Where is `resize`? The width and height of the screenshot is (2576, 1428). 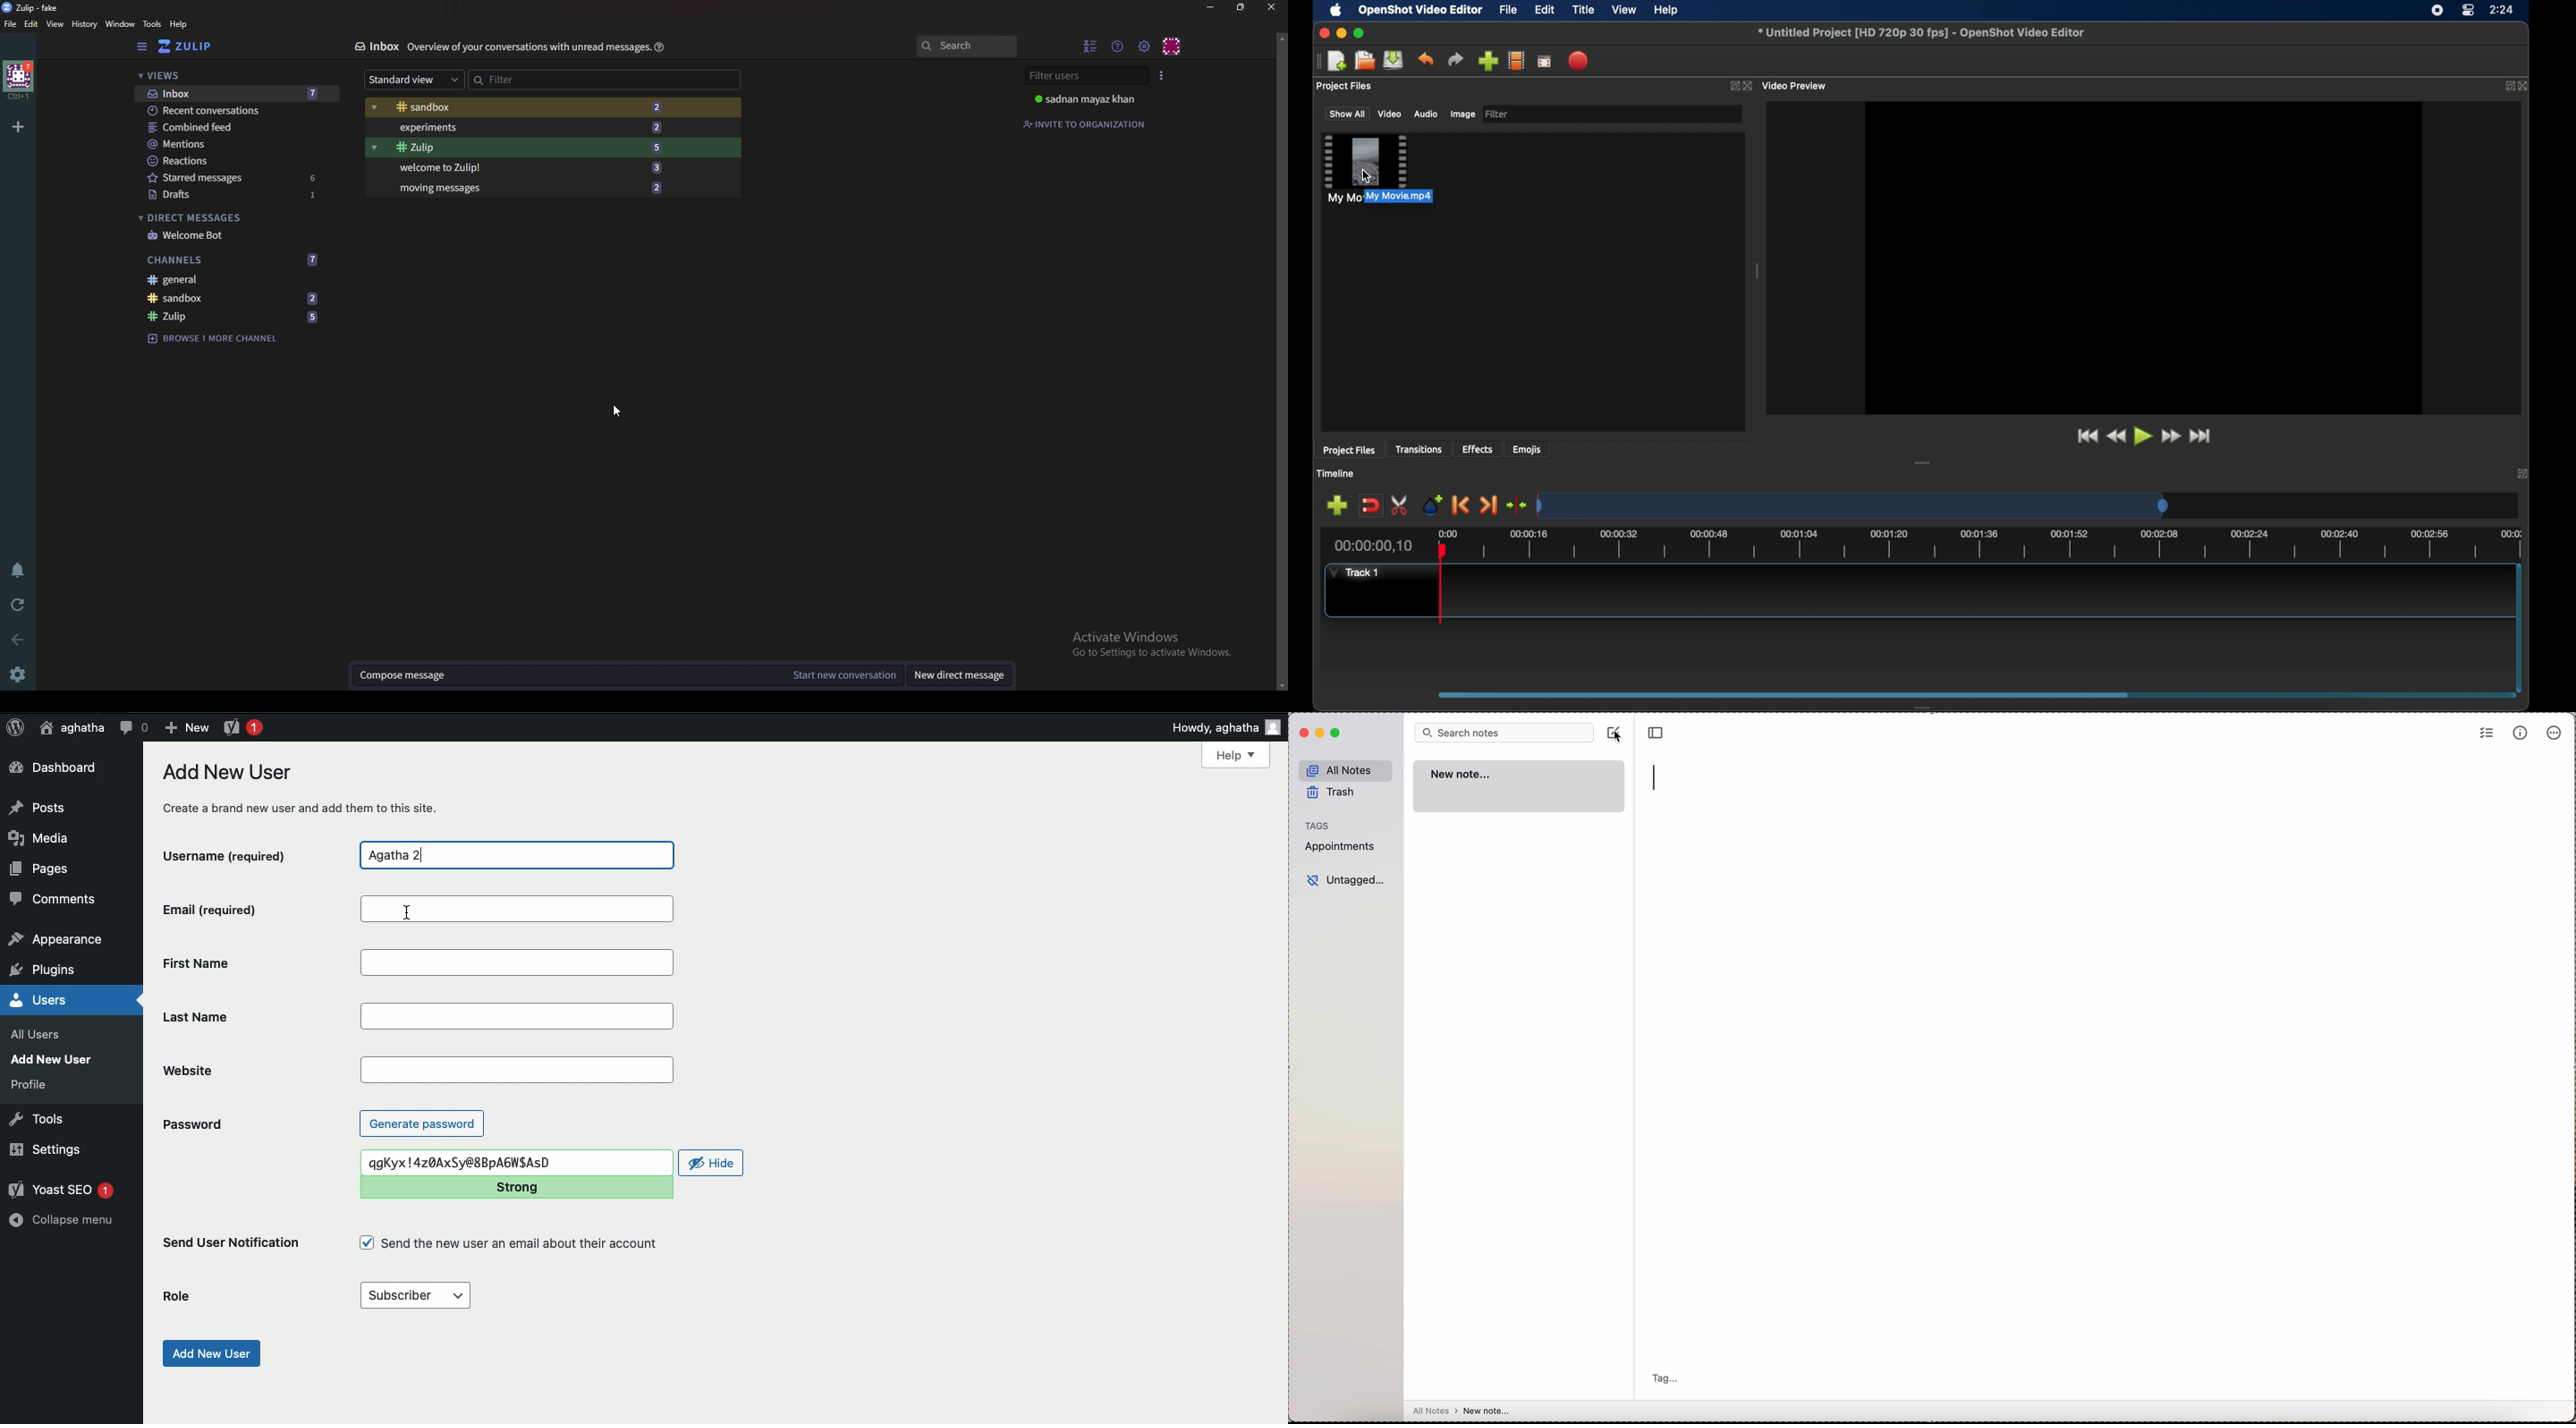
resize is located at coordinates (1241, 8).